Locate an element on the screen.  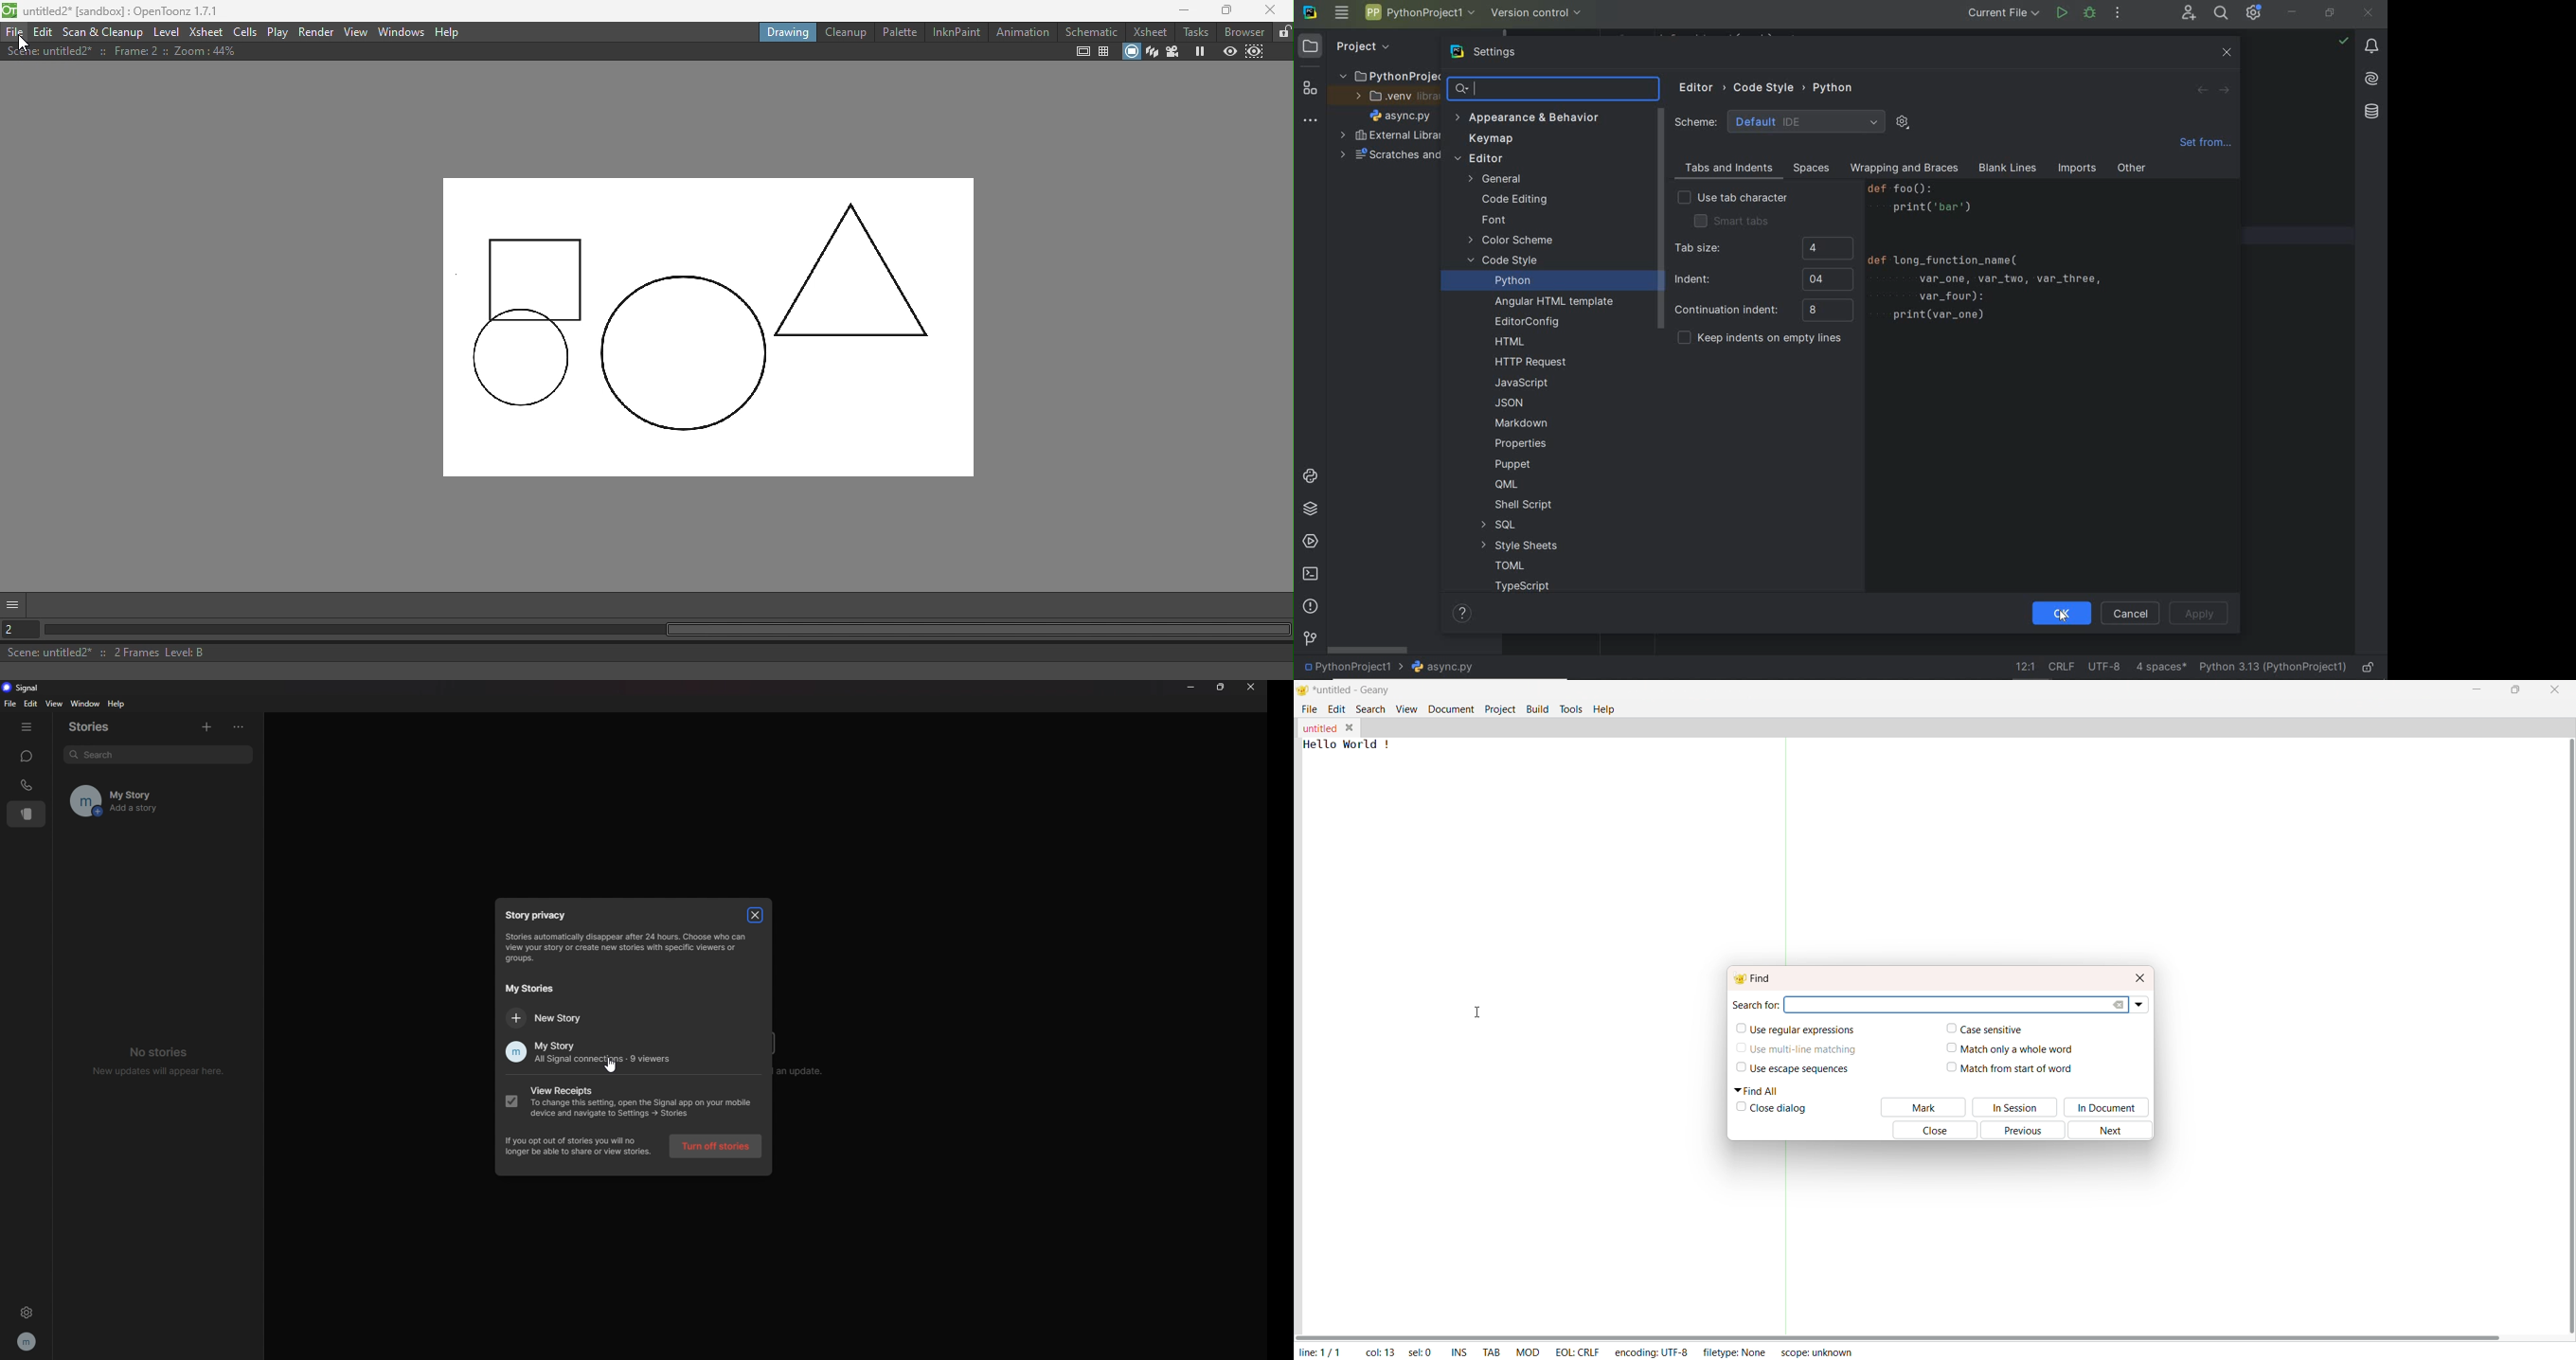
terminal is located at coordinates (1311, 574).